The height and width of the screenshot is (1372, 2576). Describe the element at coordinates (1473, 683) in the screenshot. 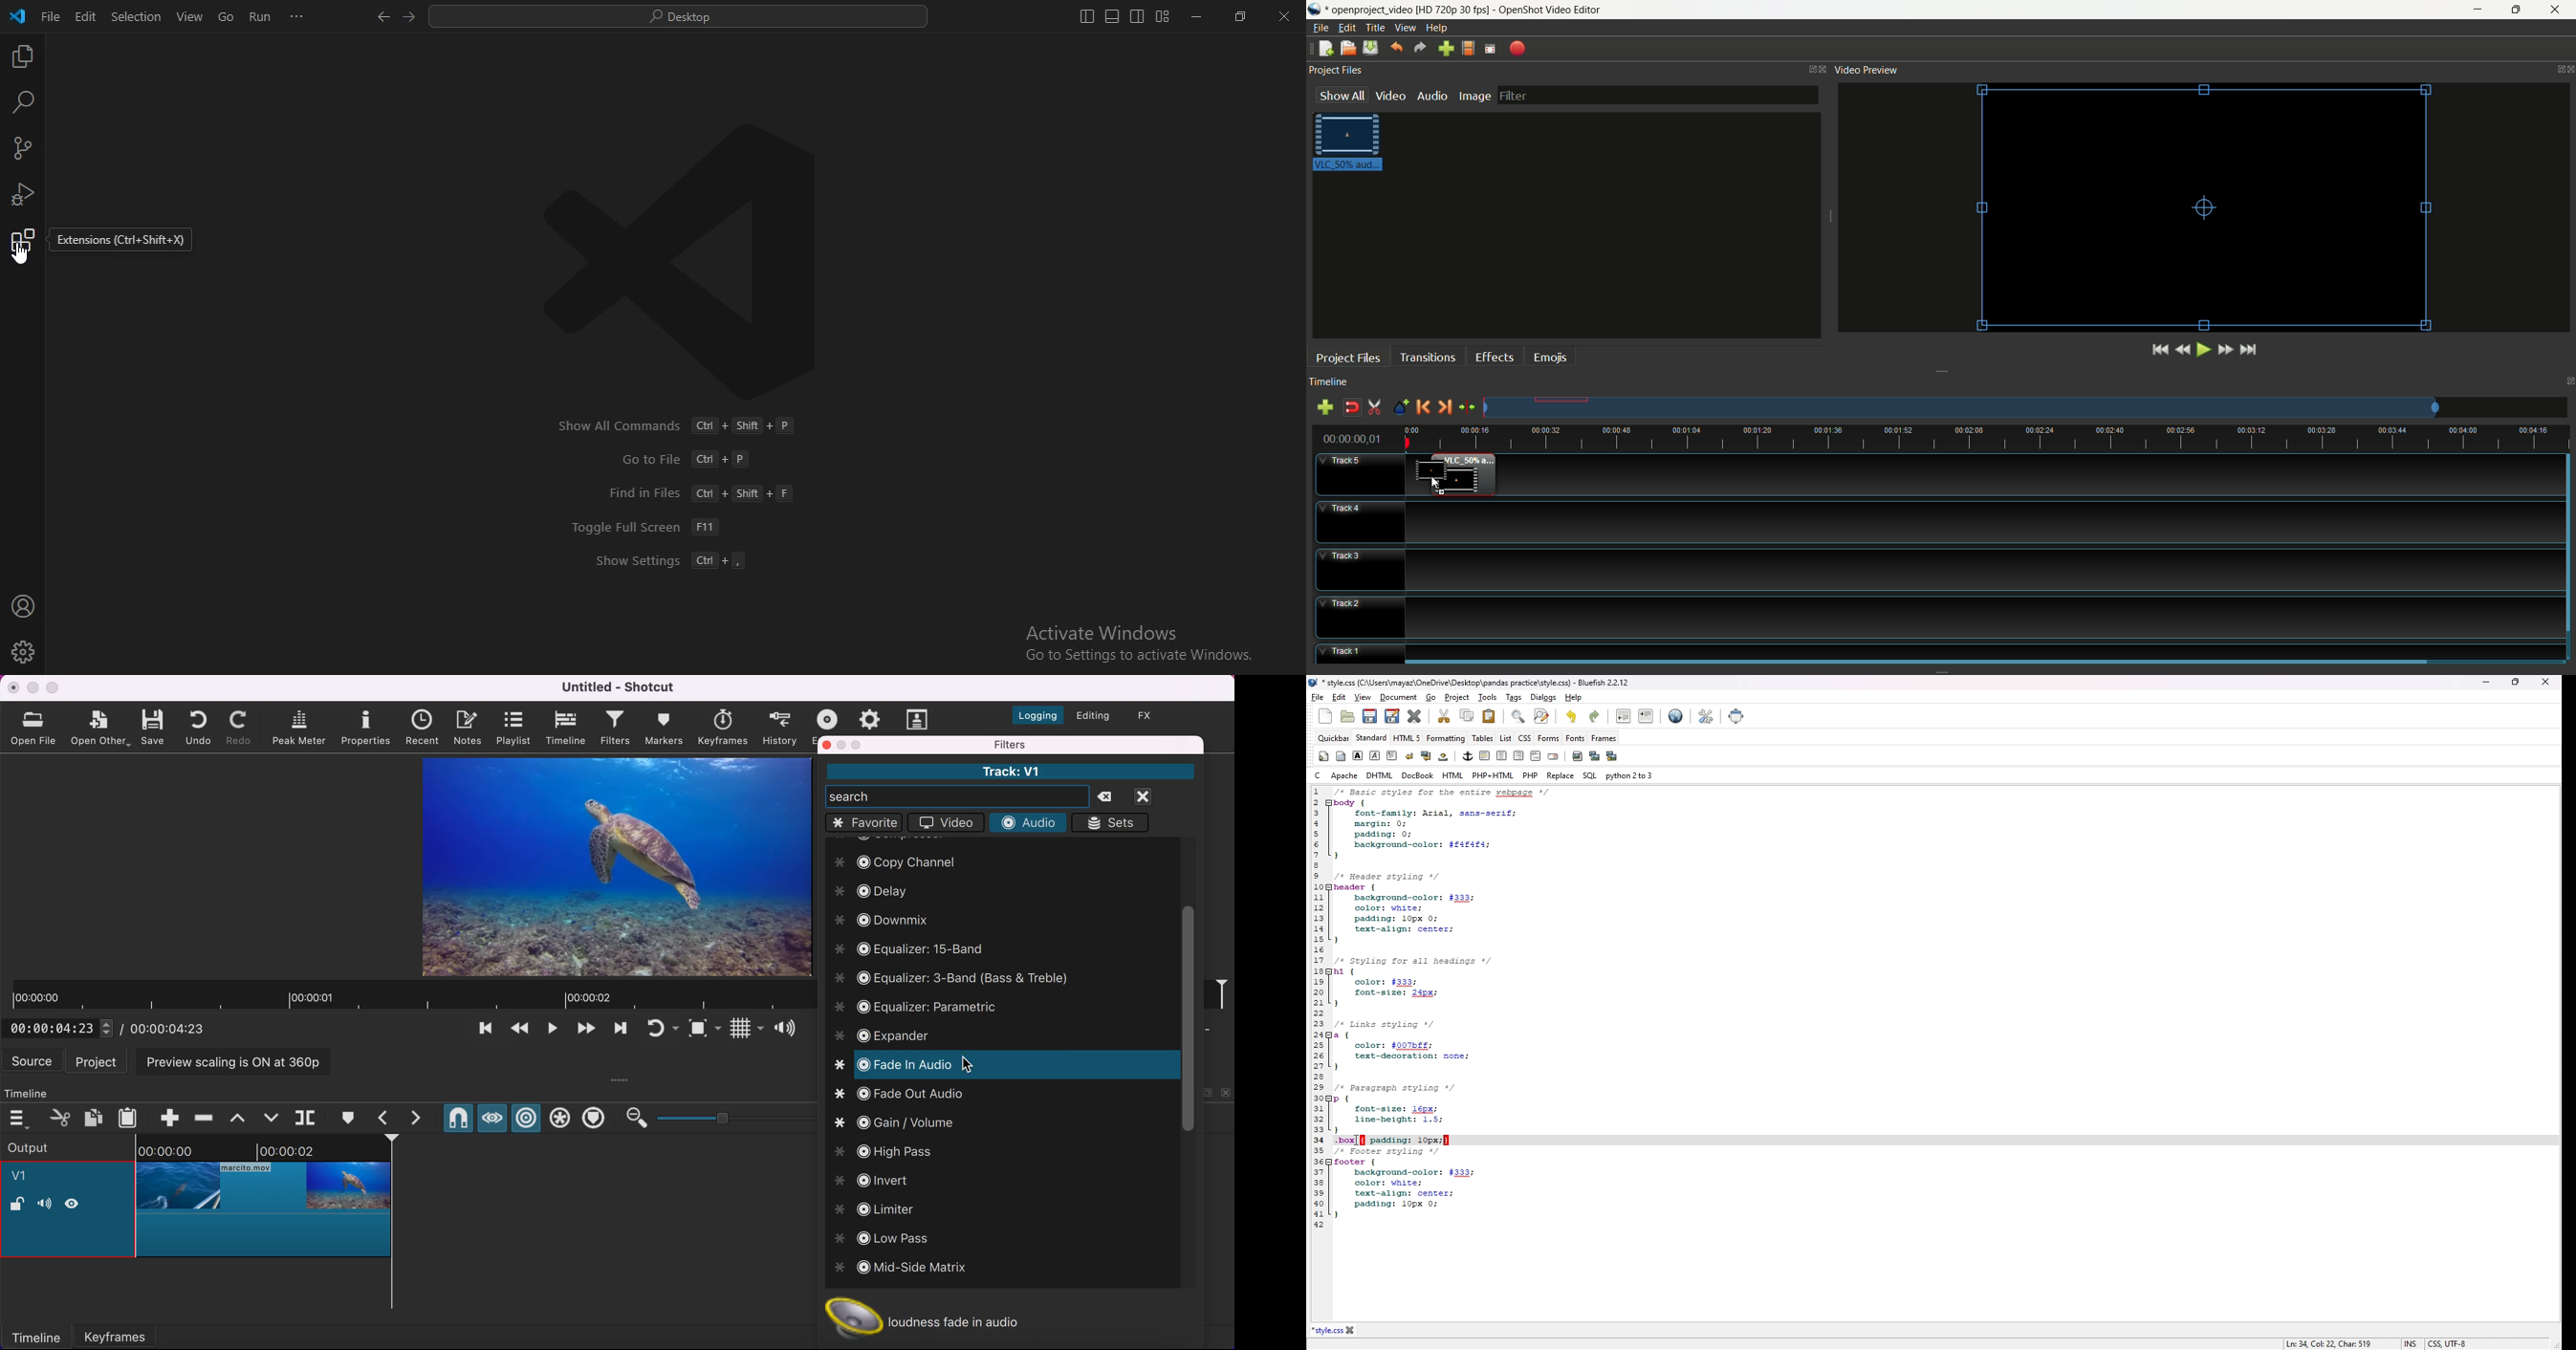

I see `* style.css (C:\Users\mayaz\OneDrive\Desktop\pandas practice\style.css) - Bluefish 2.2.12` at that location.